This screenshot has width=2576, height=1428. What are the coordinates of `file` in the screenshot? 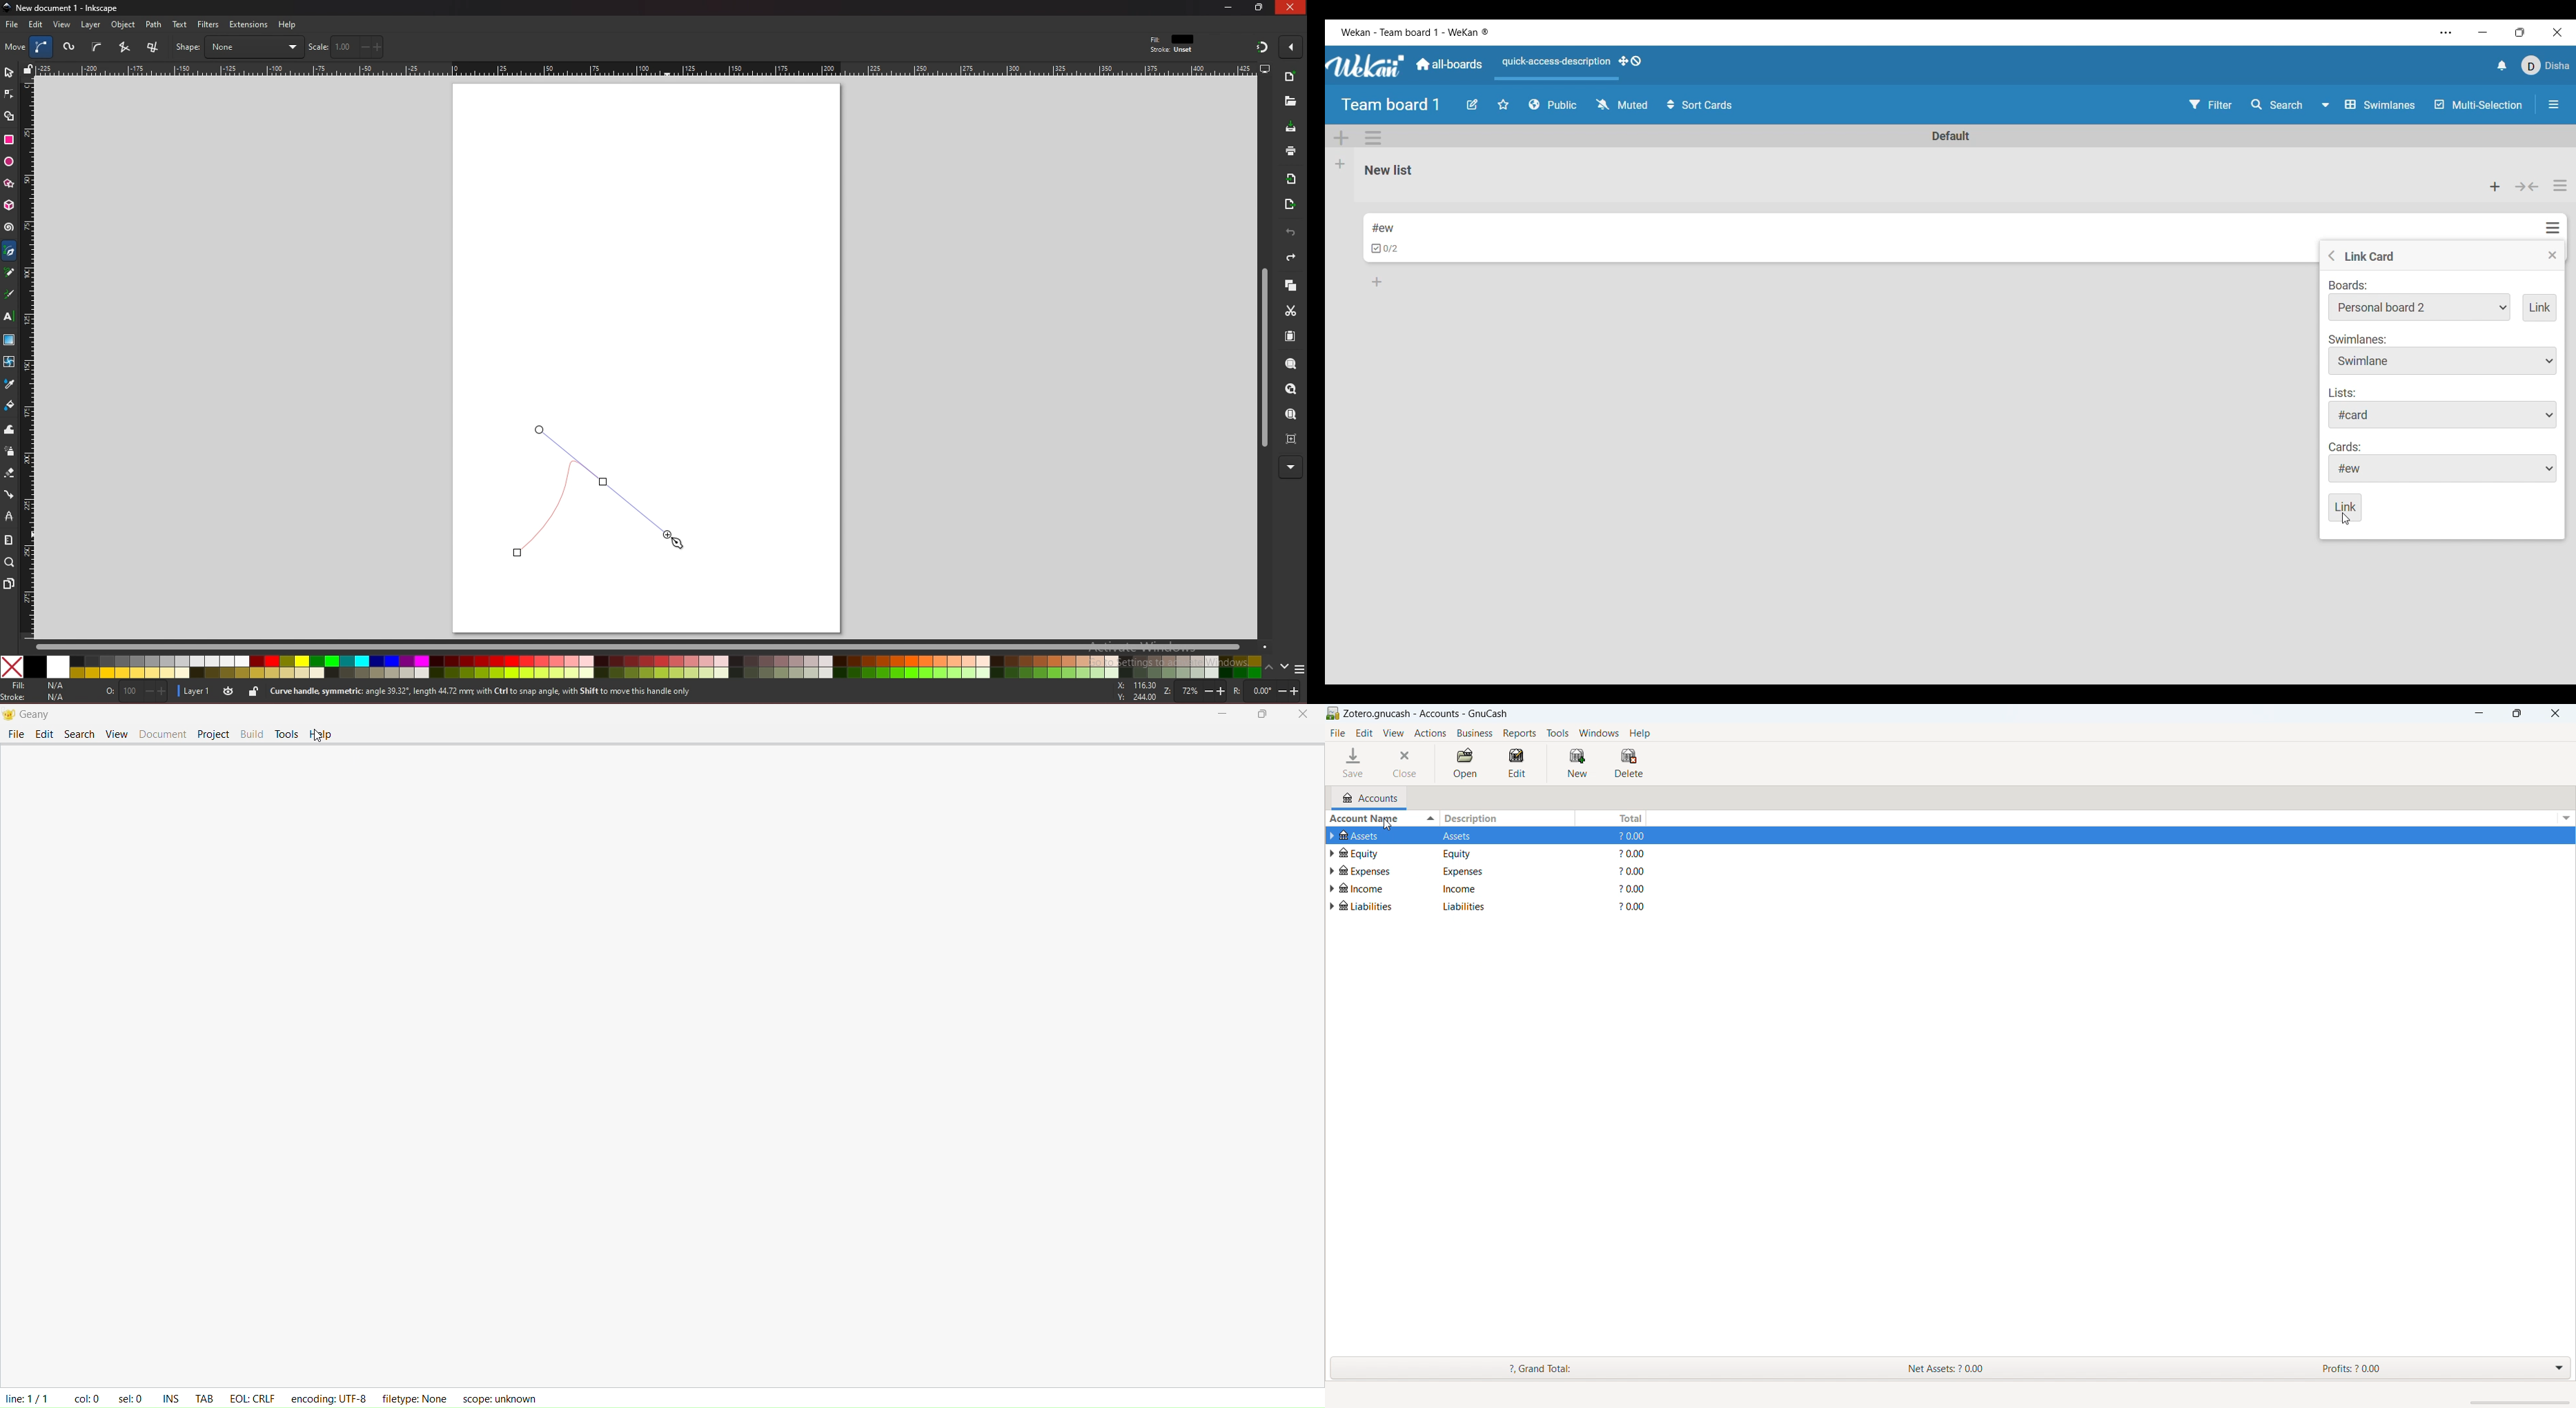 It's located at (12, 25).